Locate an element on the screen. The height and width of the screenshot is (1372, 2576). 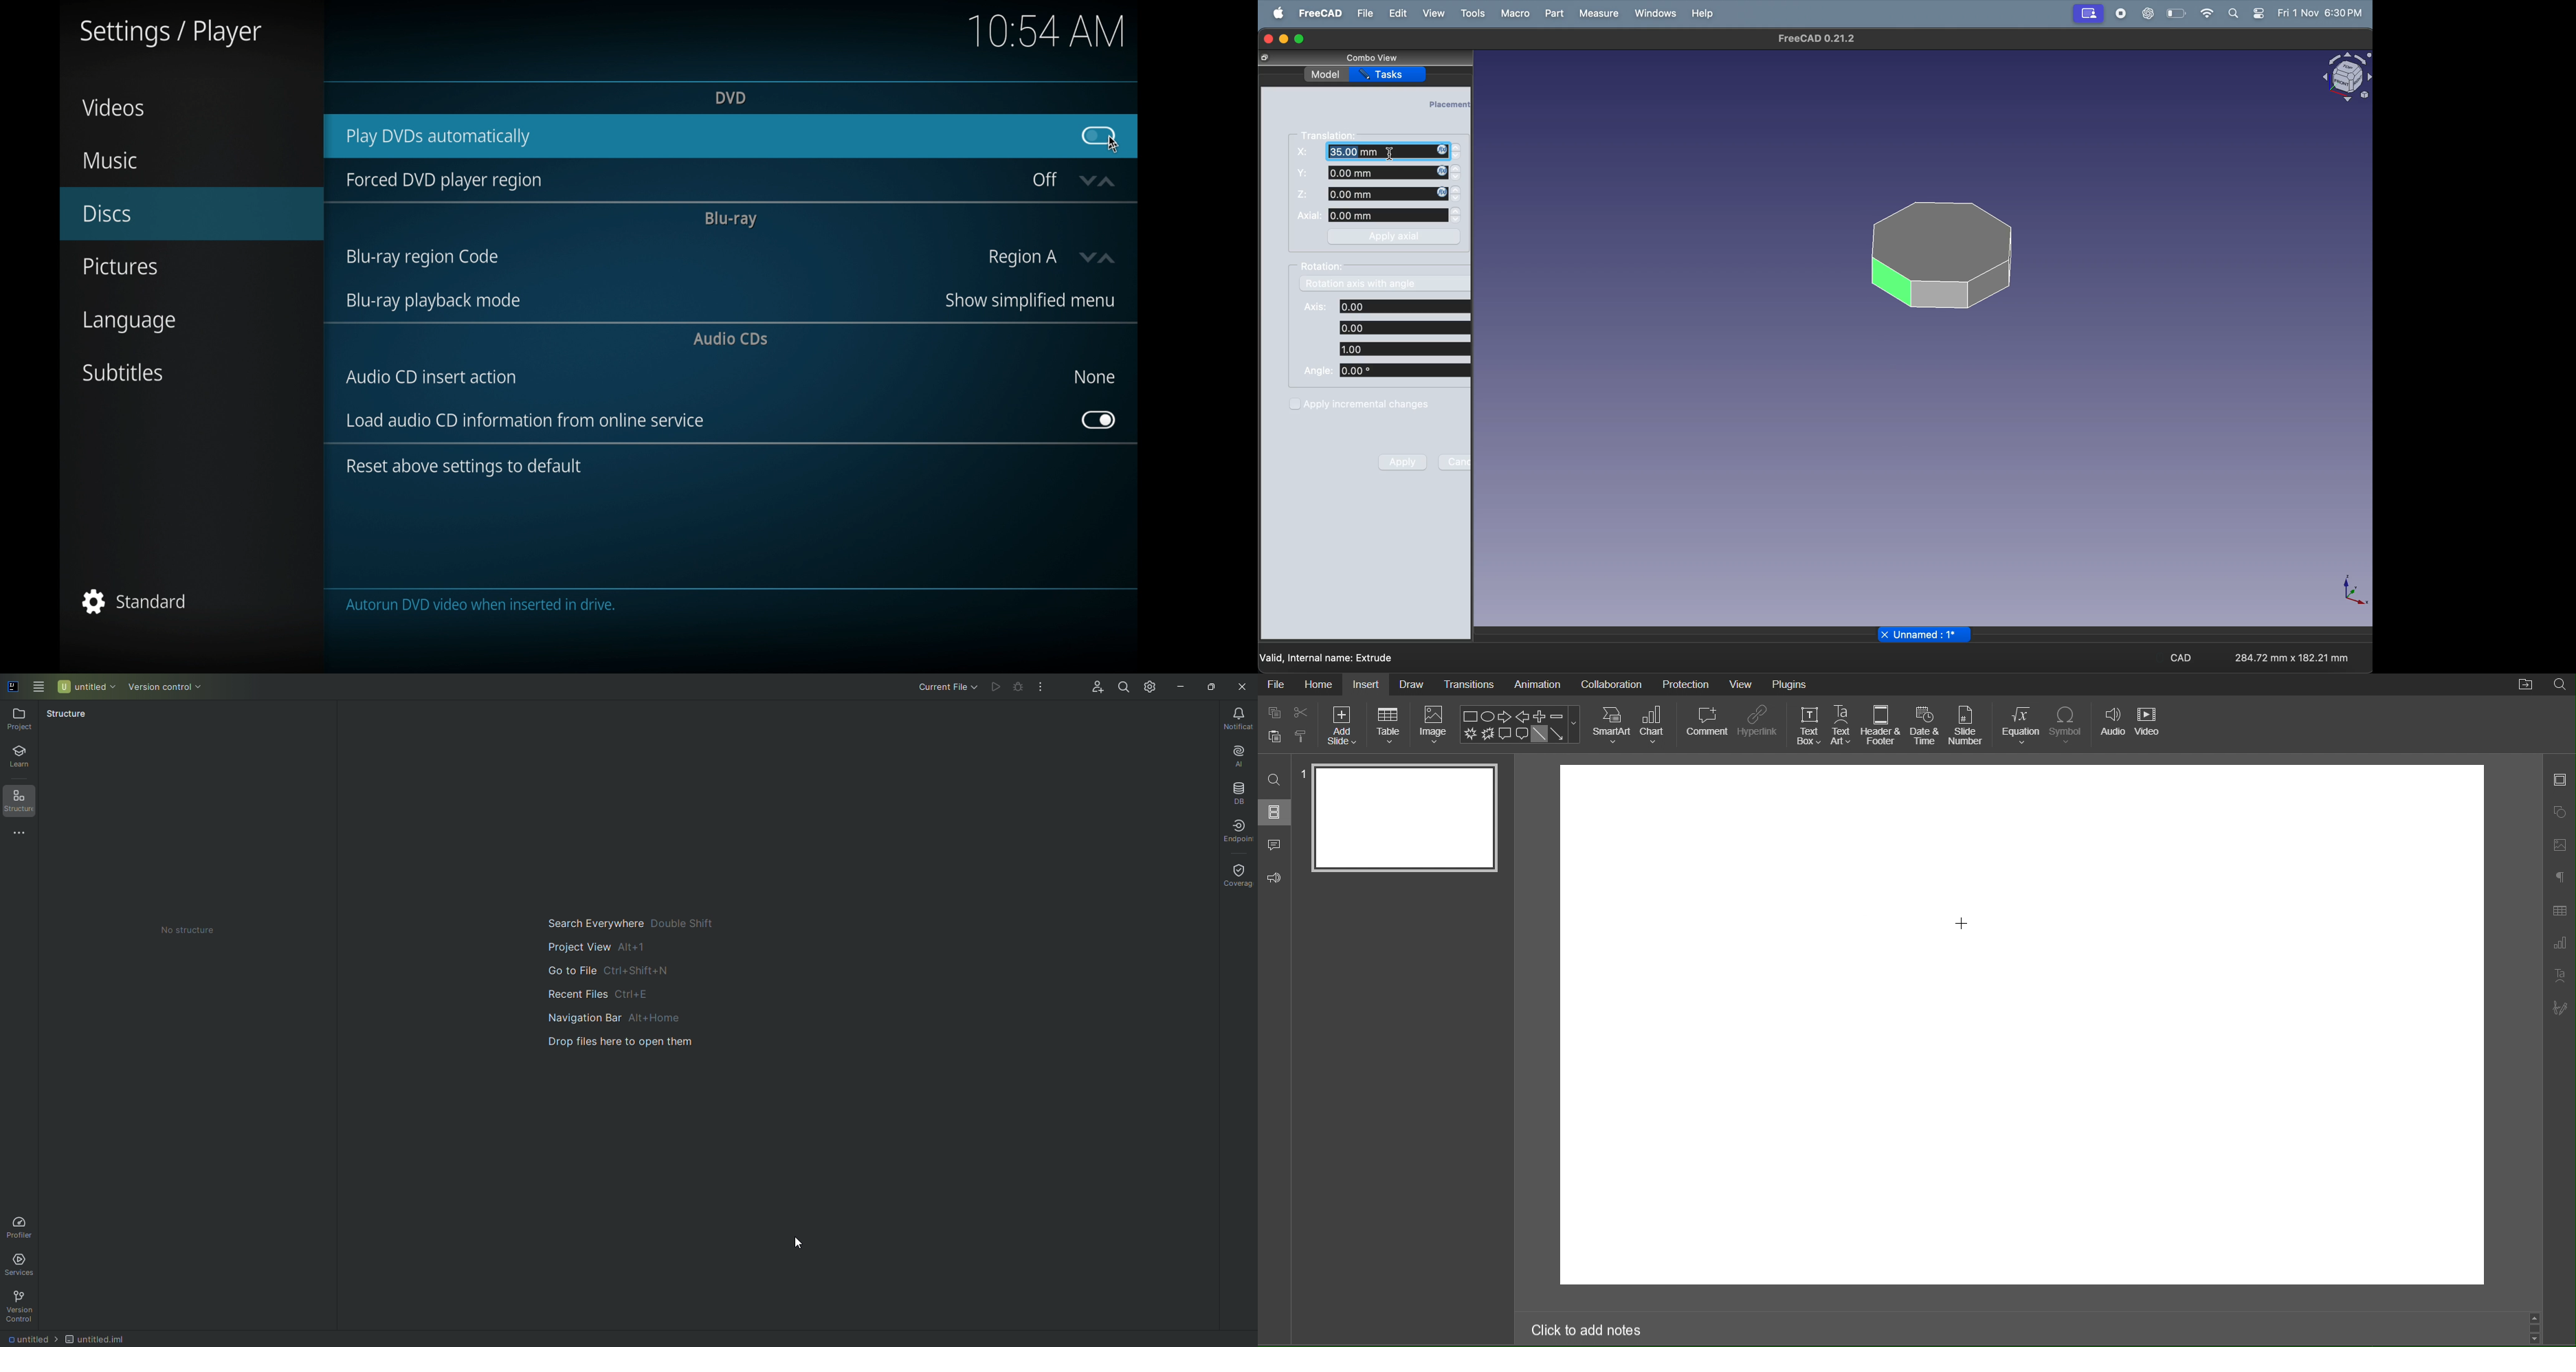
down is located at coordinates (1457, 221).